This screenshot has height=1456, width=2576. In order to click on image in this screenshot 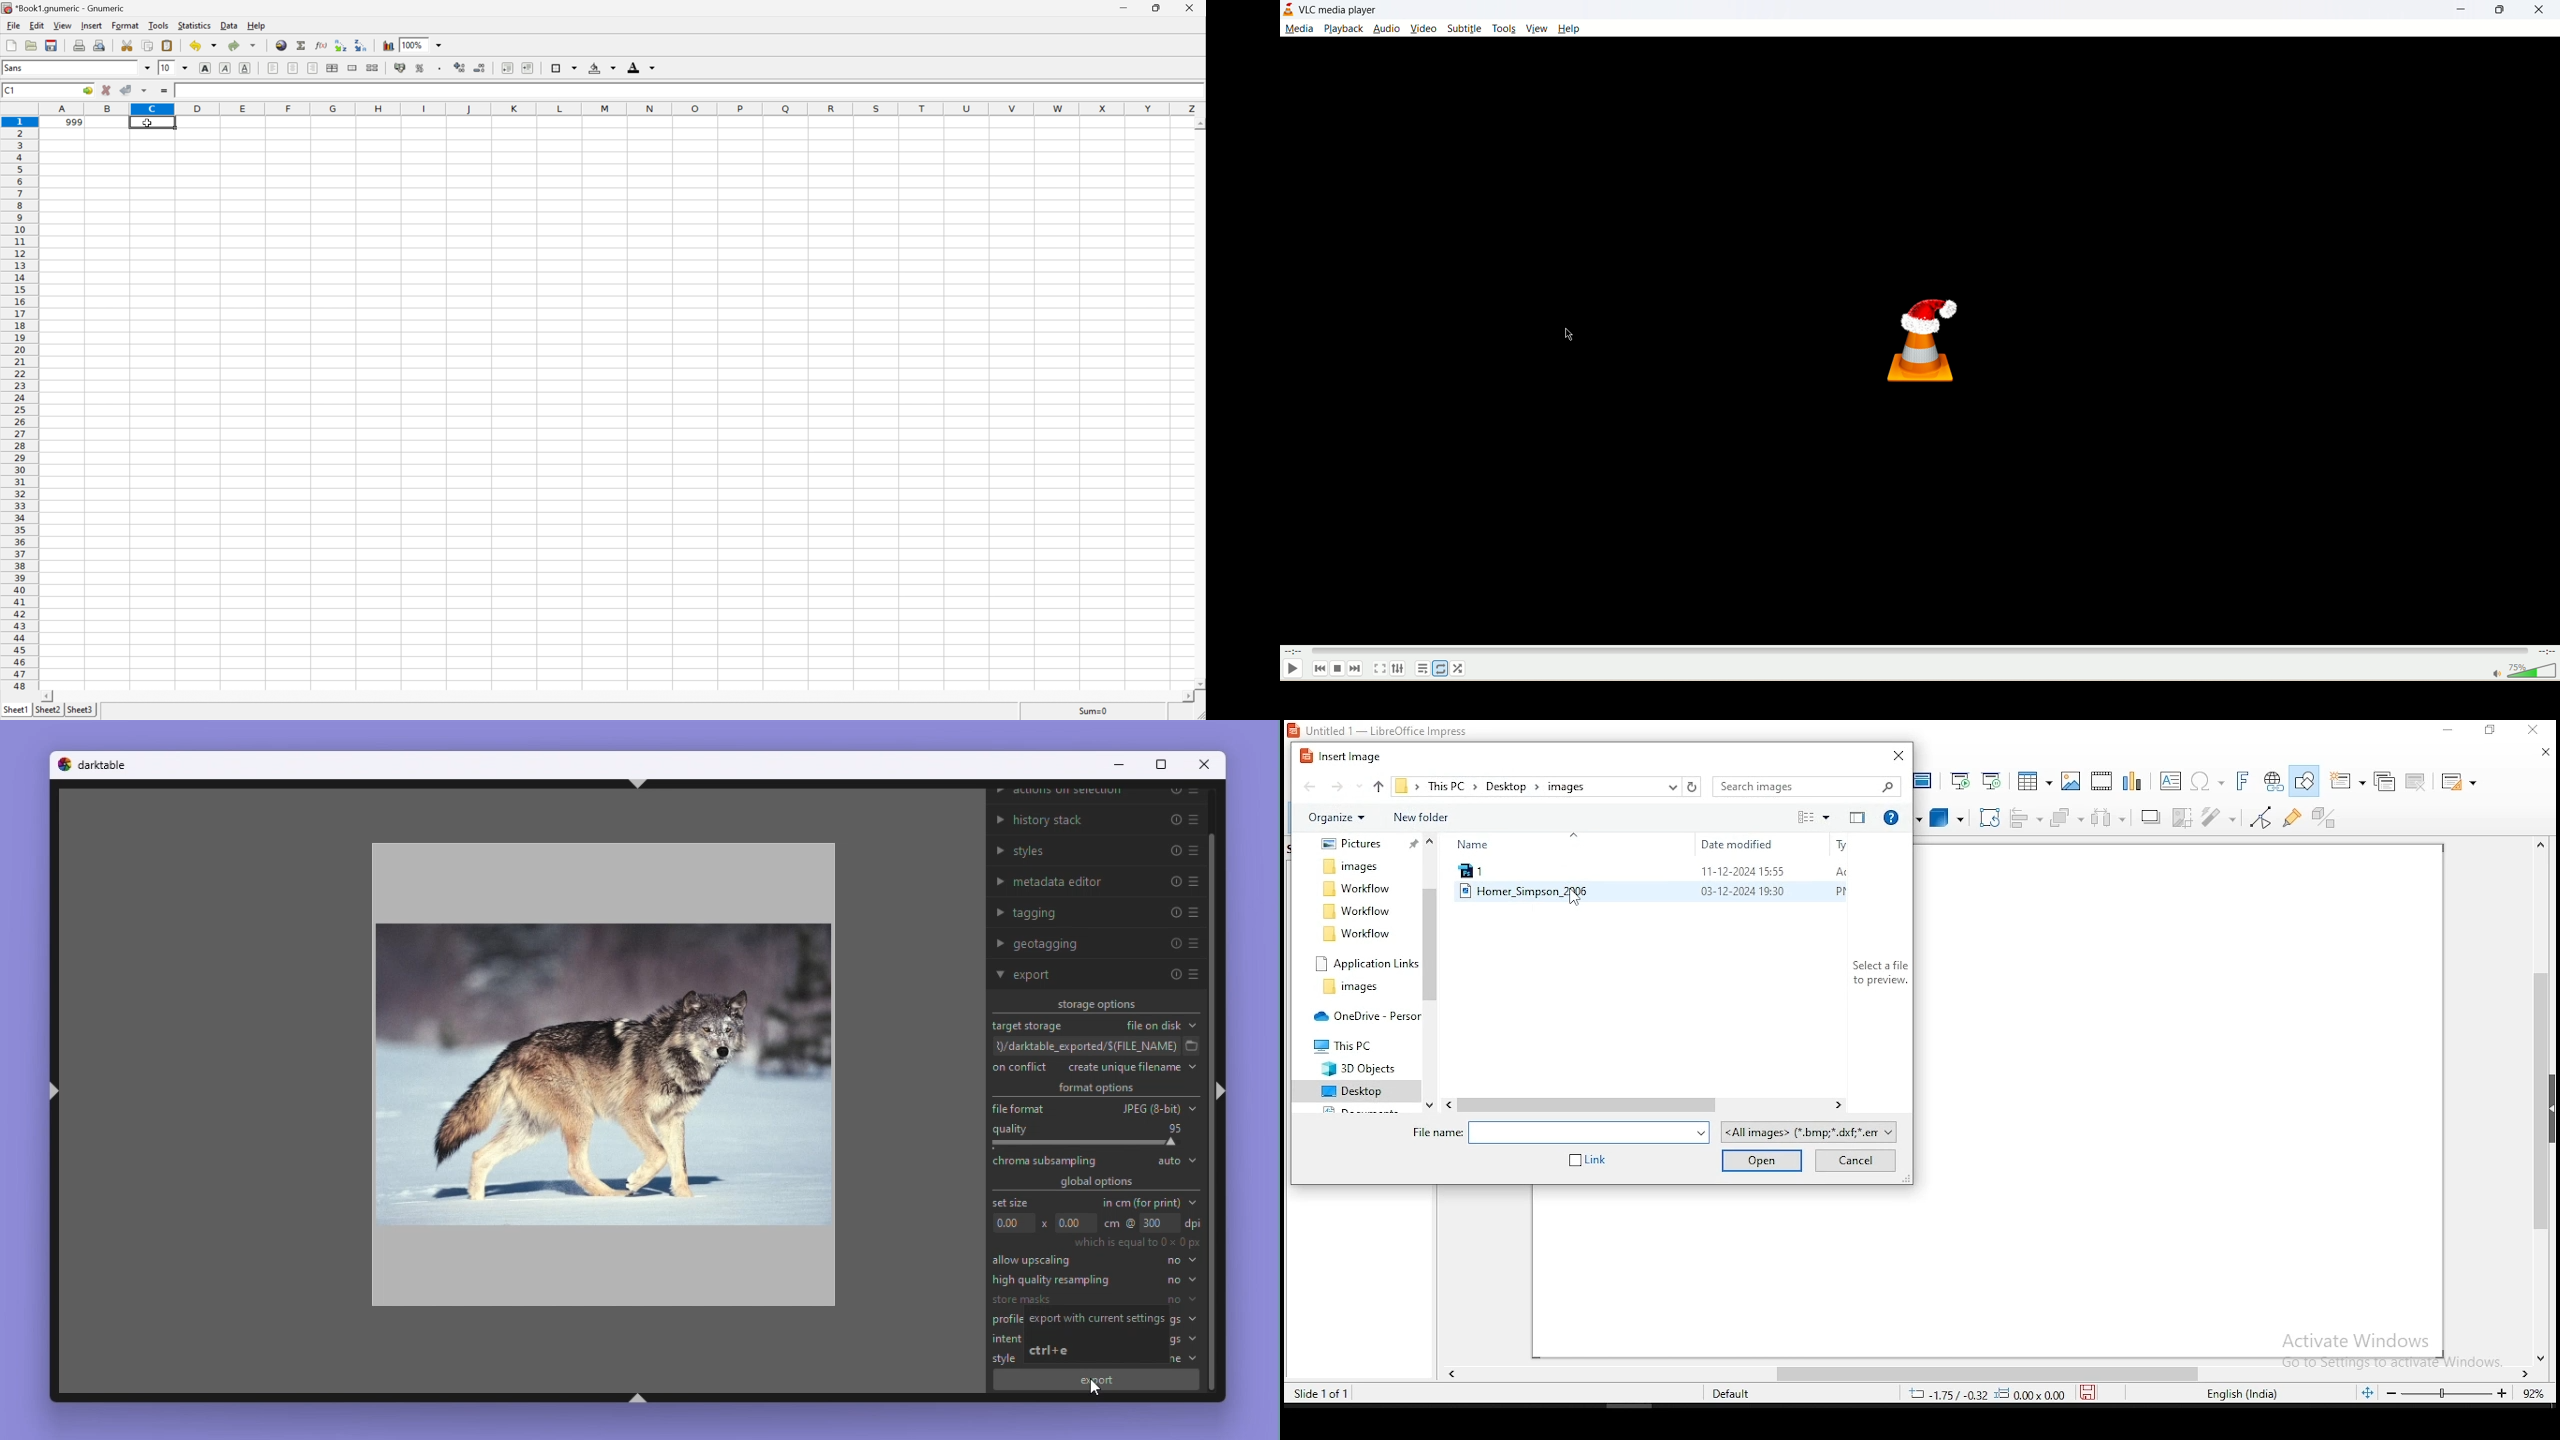, I will do `click(1525, 892)`.